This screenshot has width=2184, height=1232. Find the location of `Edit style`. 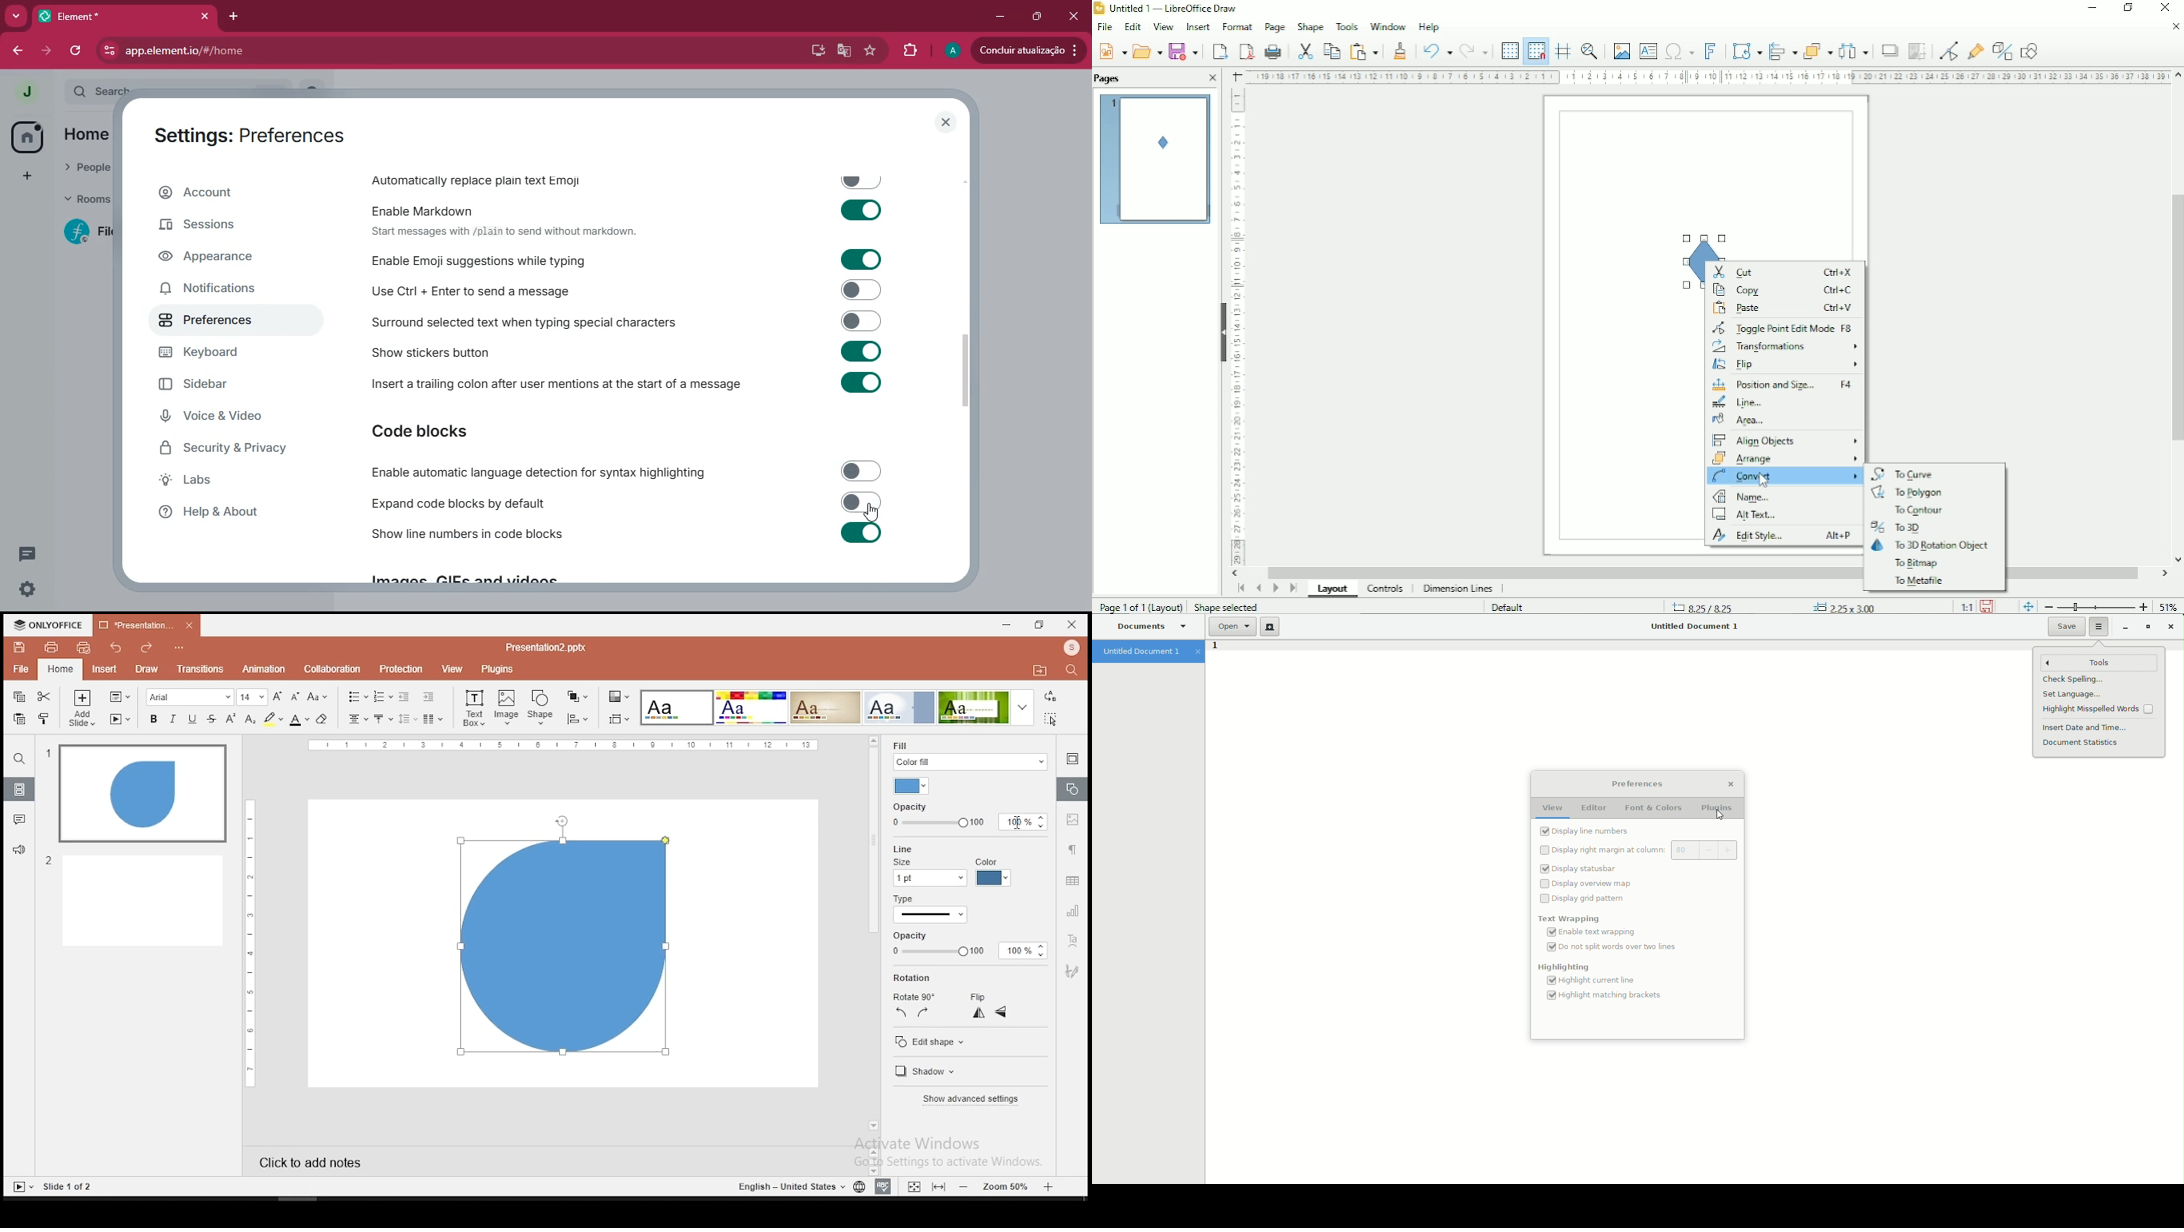

Edit style is located at coordinates (1781, 537).